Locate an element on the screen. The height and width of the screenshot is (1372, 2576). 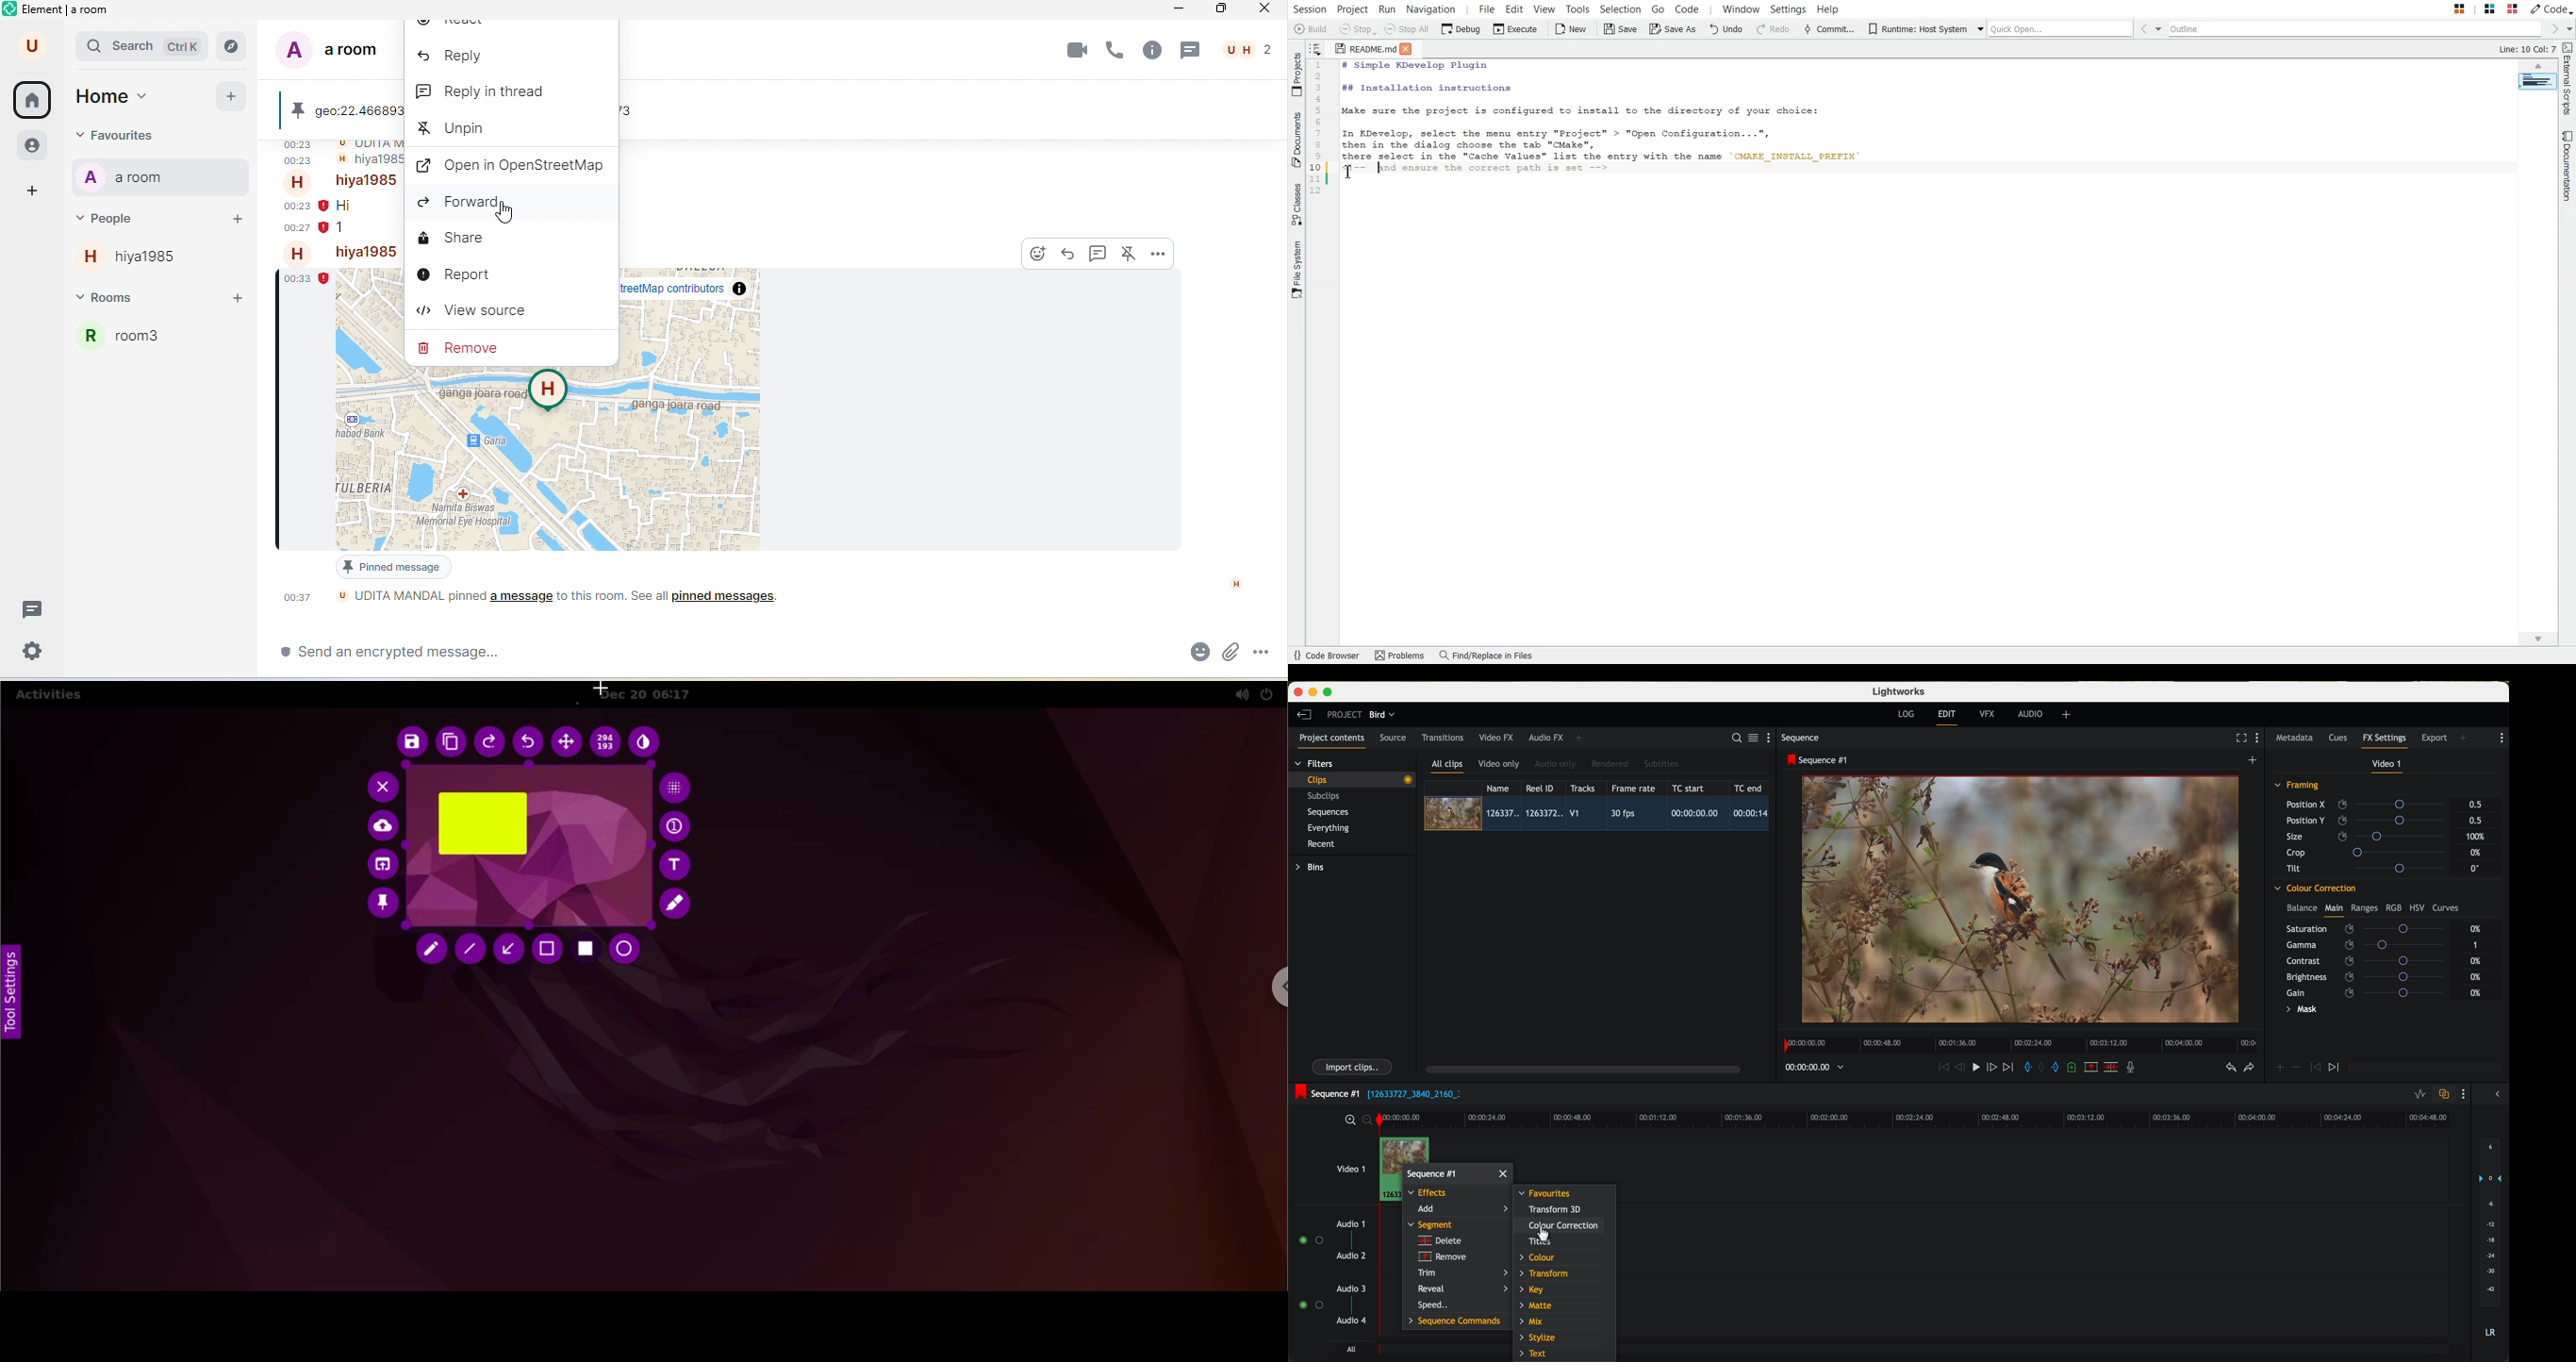
video preview is located at coordinates (2026, 900).